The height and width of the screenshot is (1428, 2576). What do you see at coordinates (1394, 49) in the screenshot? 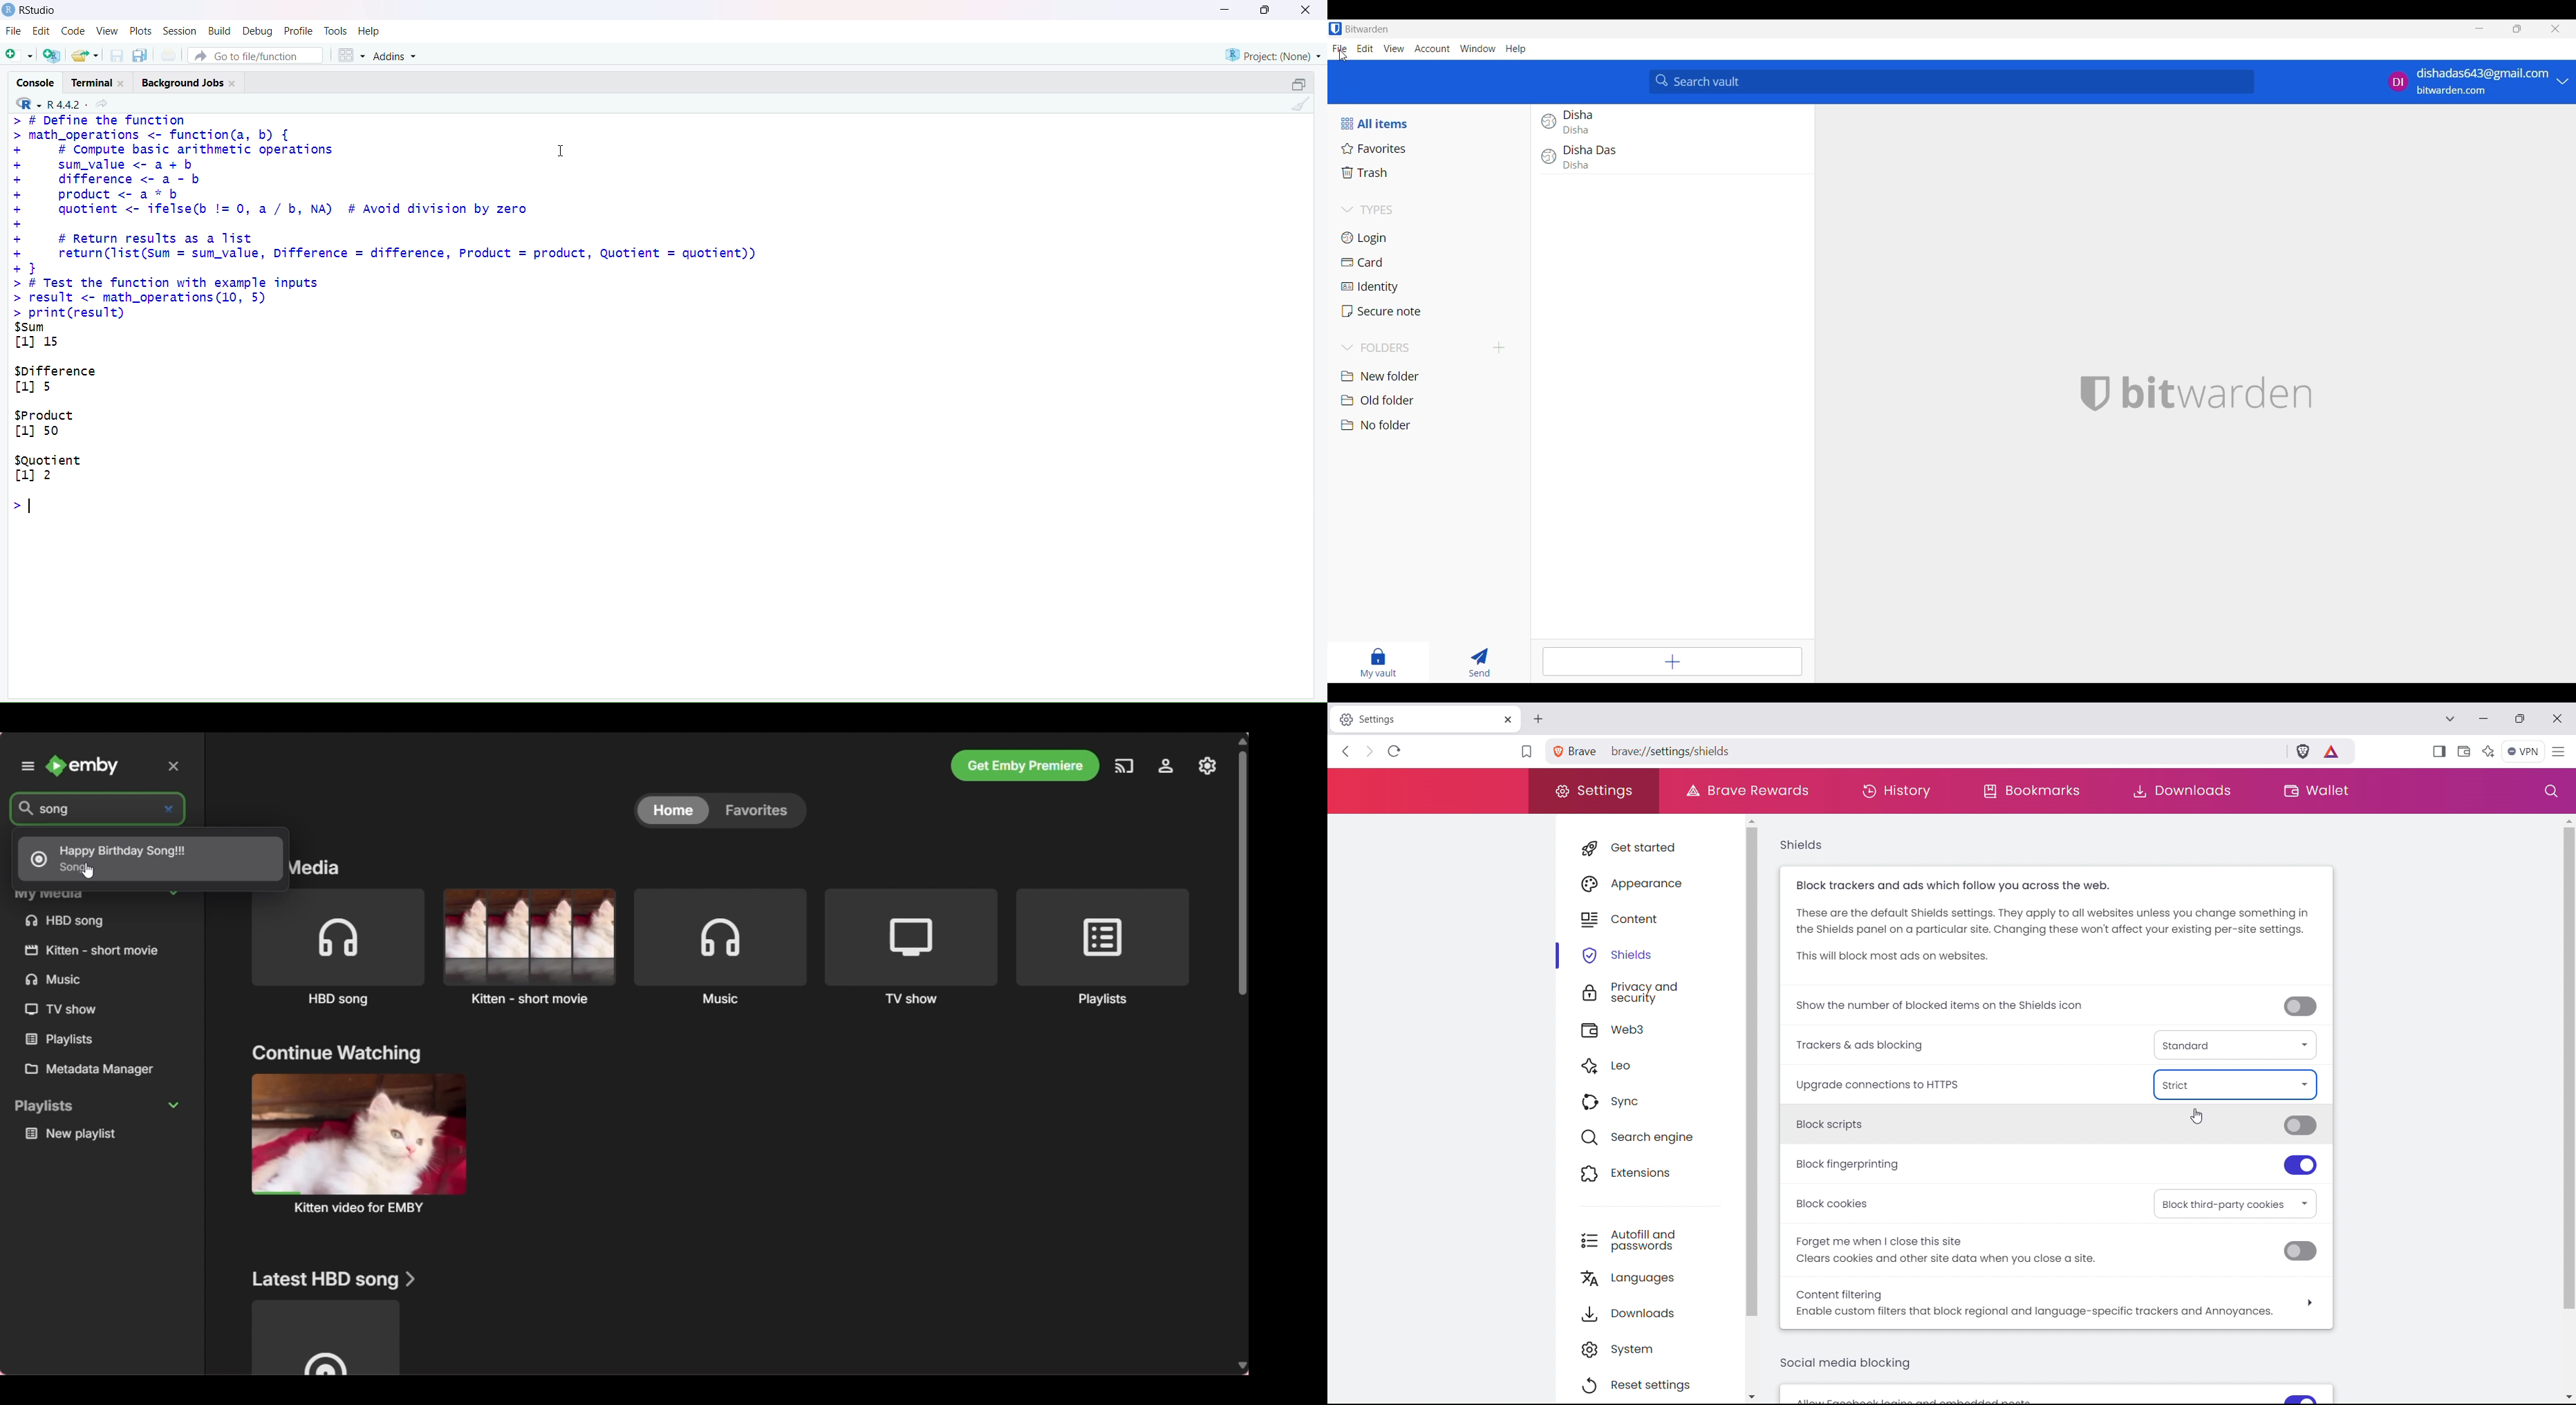
I see `View menu` at bounding box center [1394, 49].